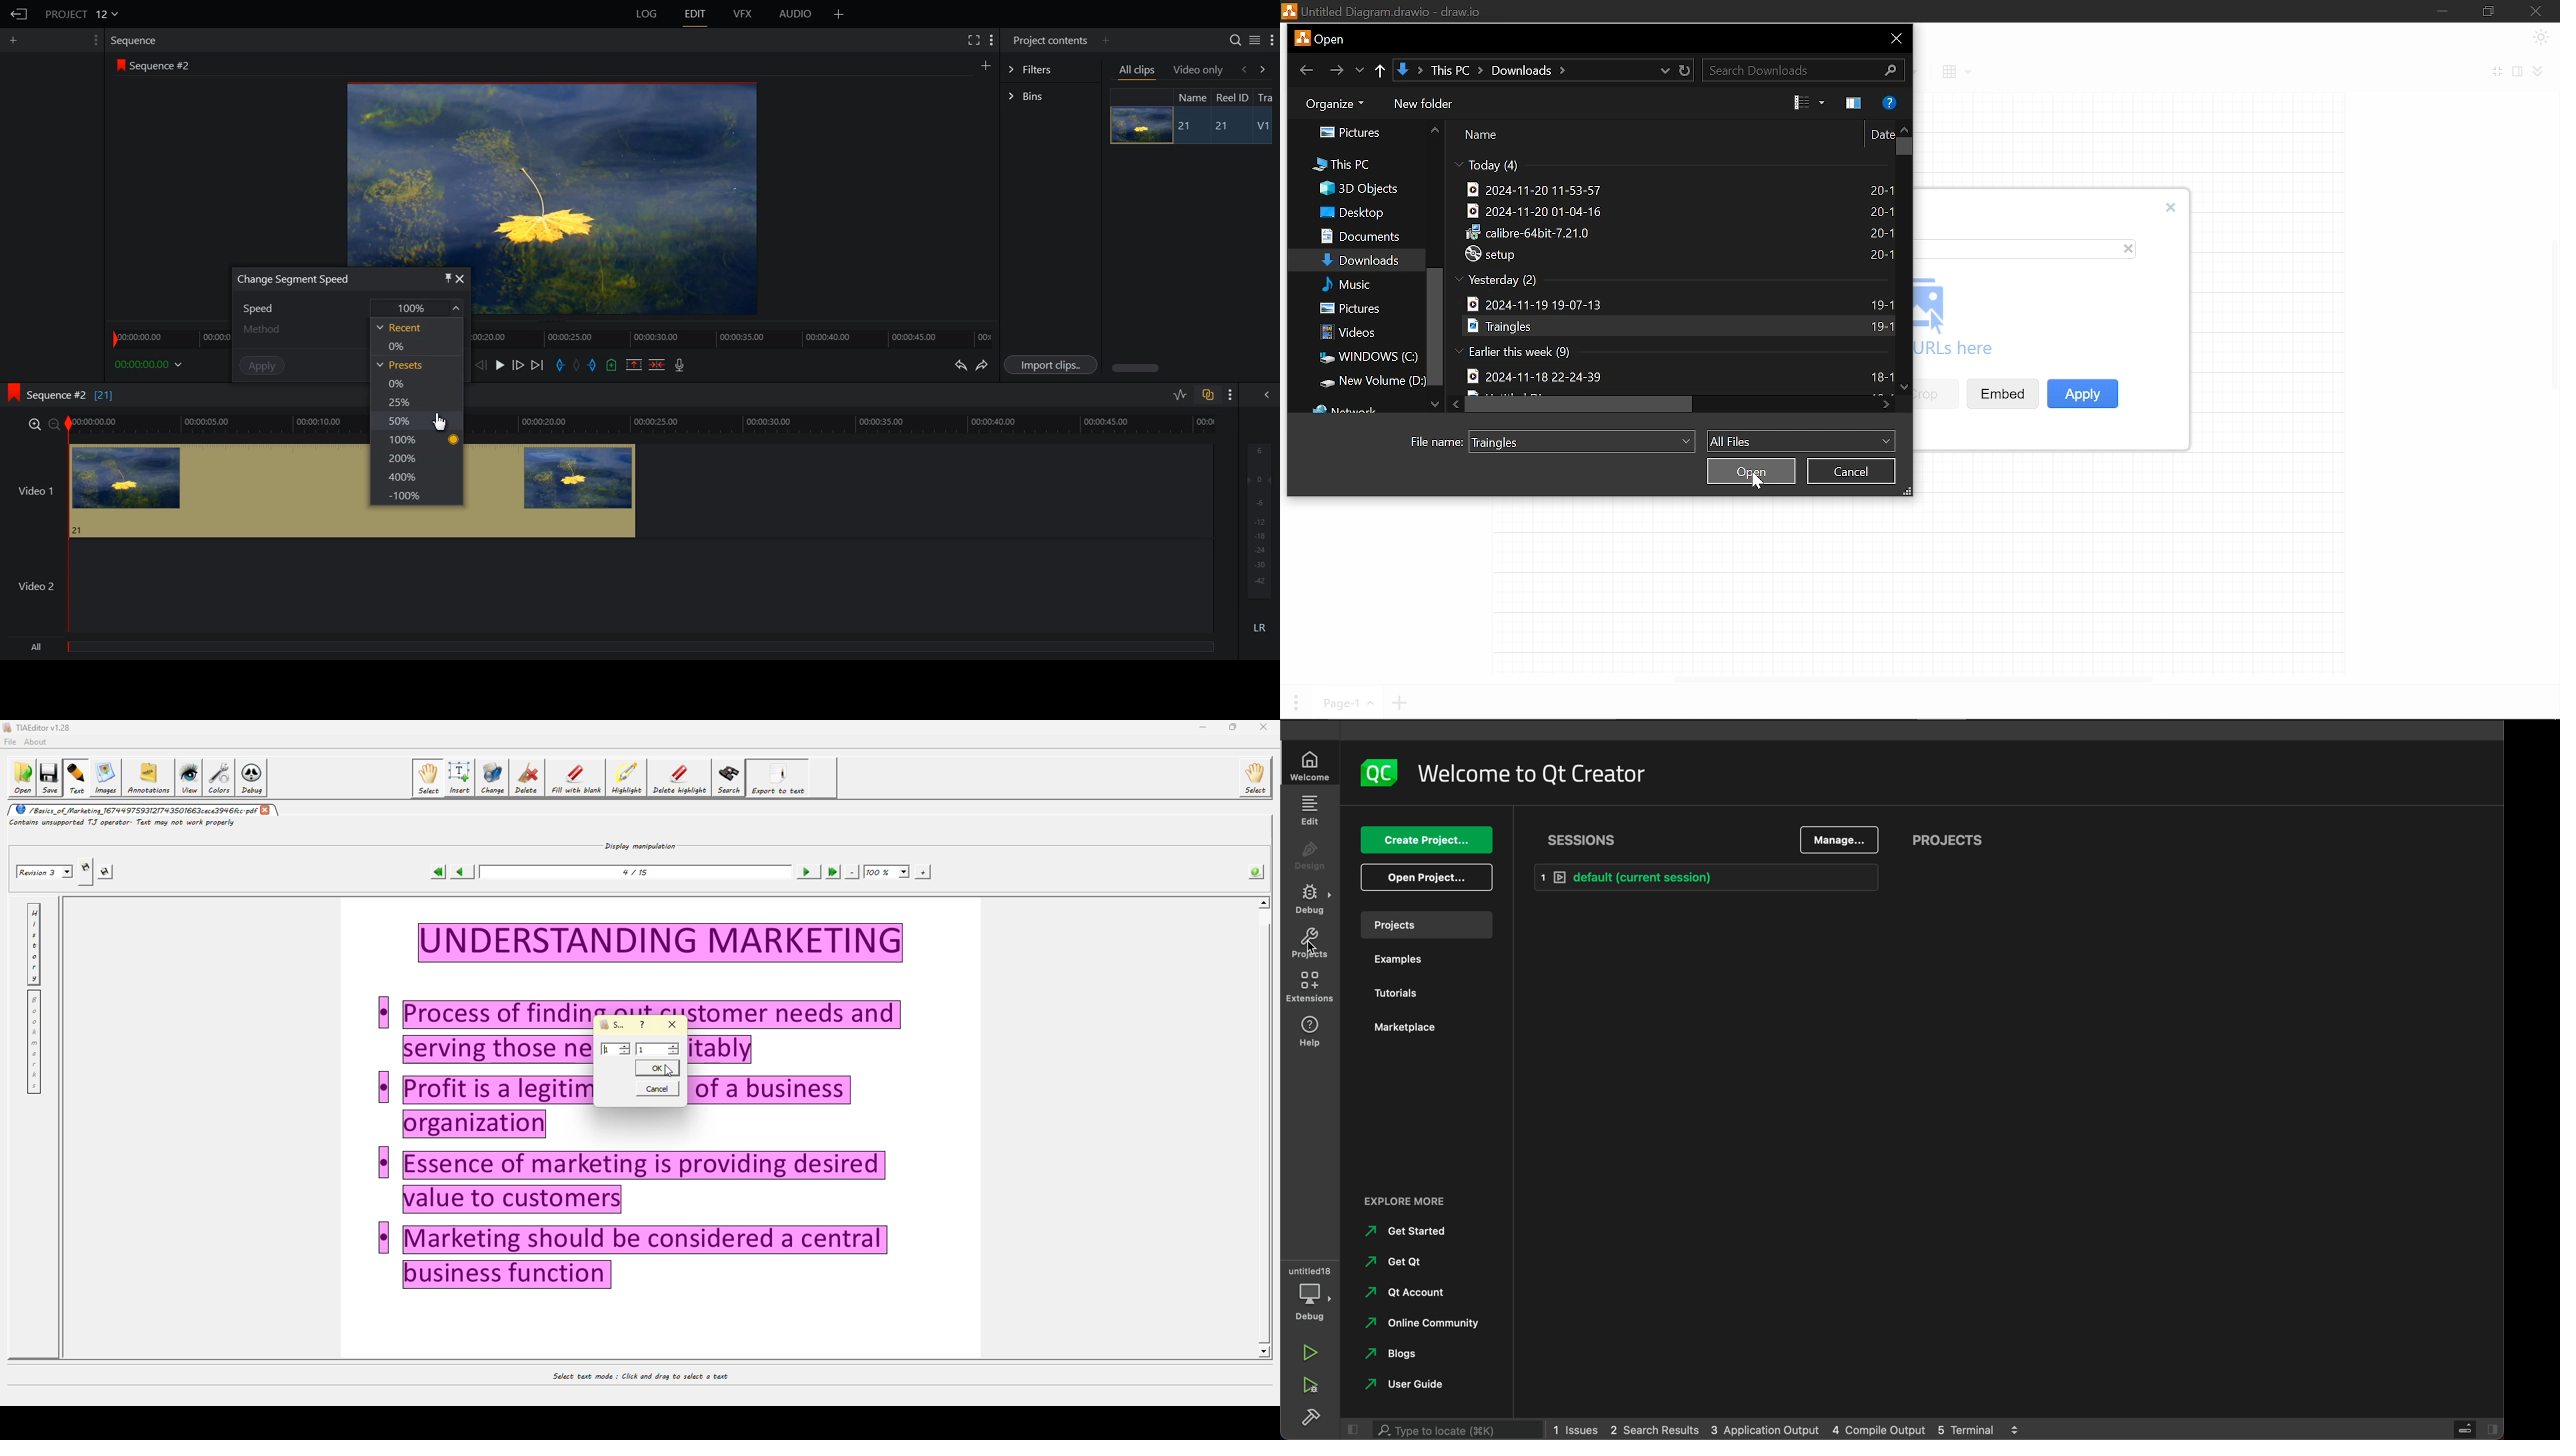 Image resolution: width=2576 pixels, height=1456 pixels. I want to click on Nurse one frame back, so click(481, 365).